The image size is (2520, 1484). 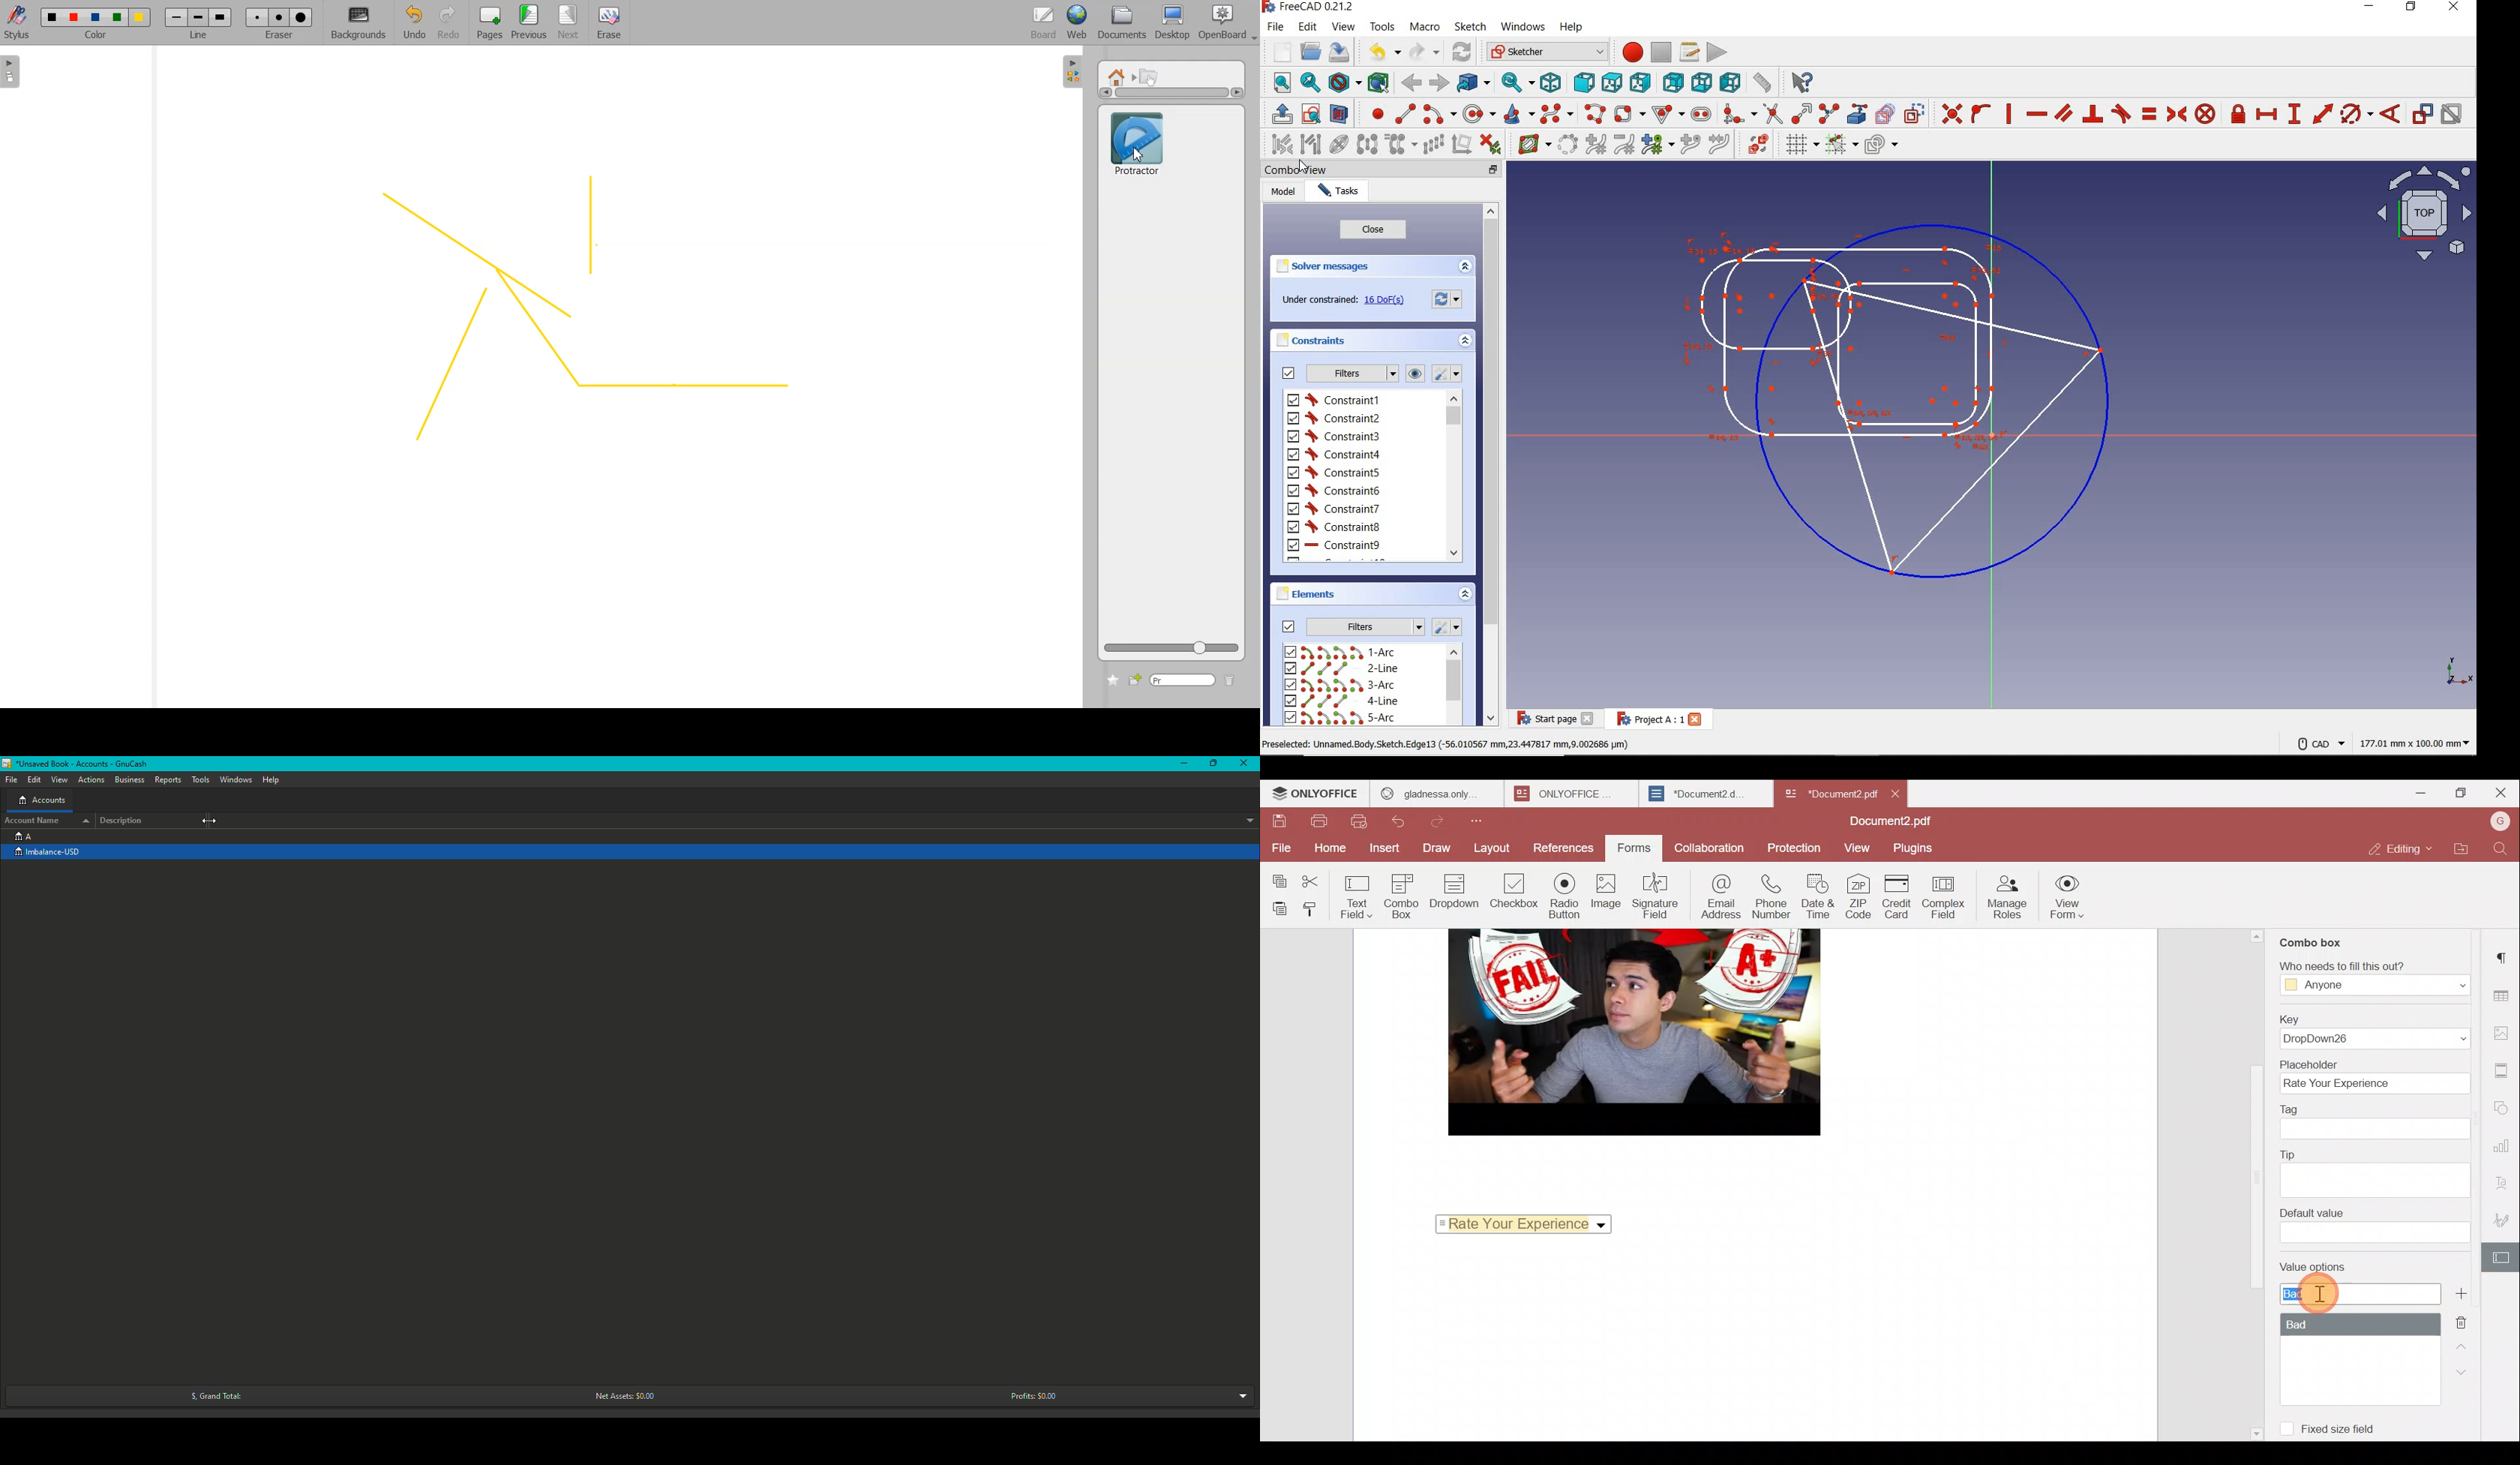 I want to click on go to linked object, so click(x=1473, y=84).